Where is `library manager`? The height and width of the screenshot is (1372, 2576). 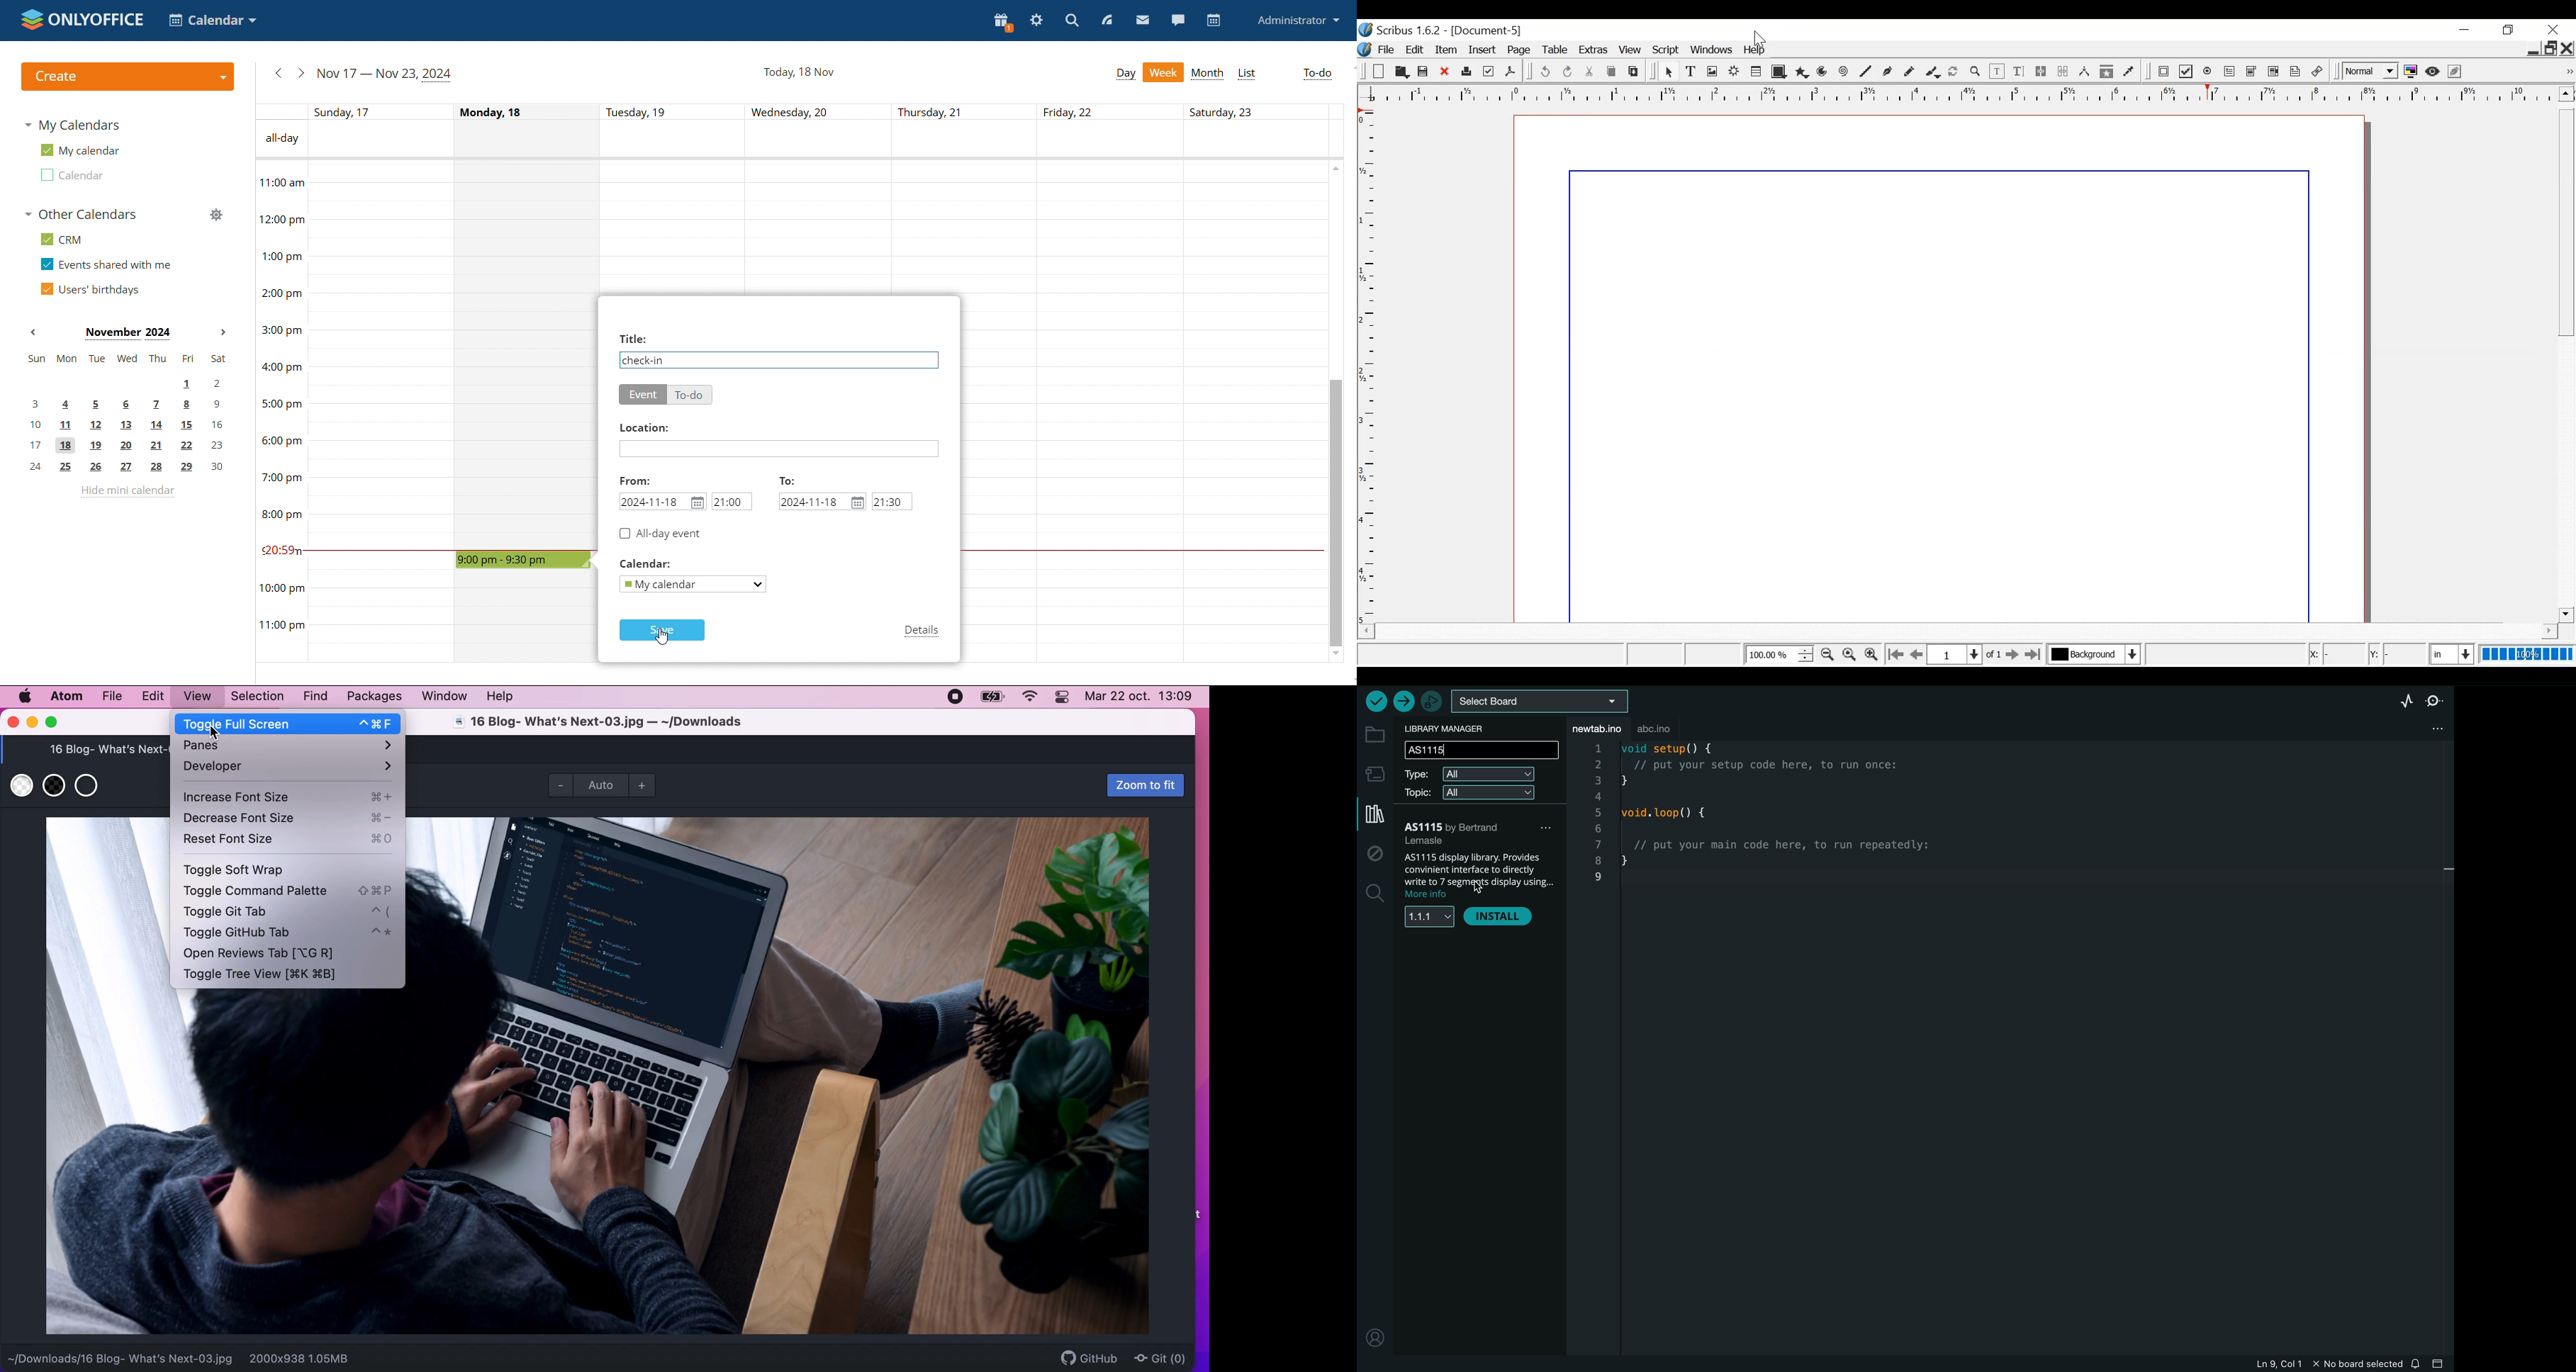
library manager is located at coordinates (1452, 728).